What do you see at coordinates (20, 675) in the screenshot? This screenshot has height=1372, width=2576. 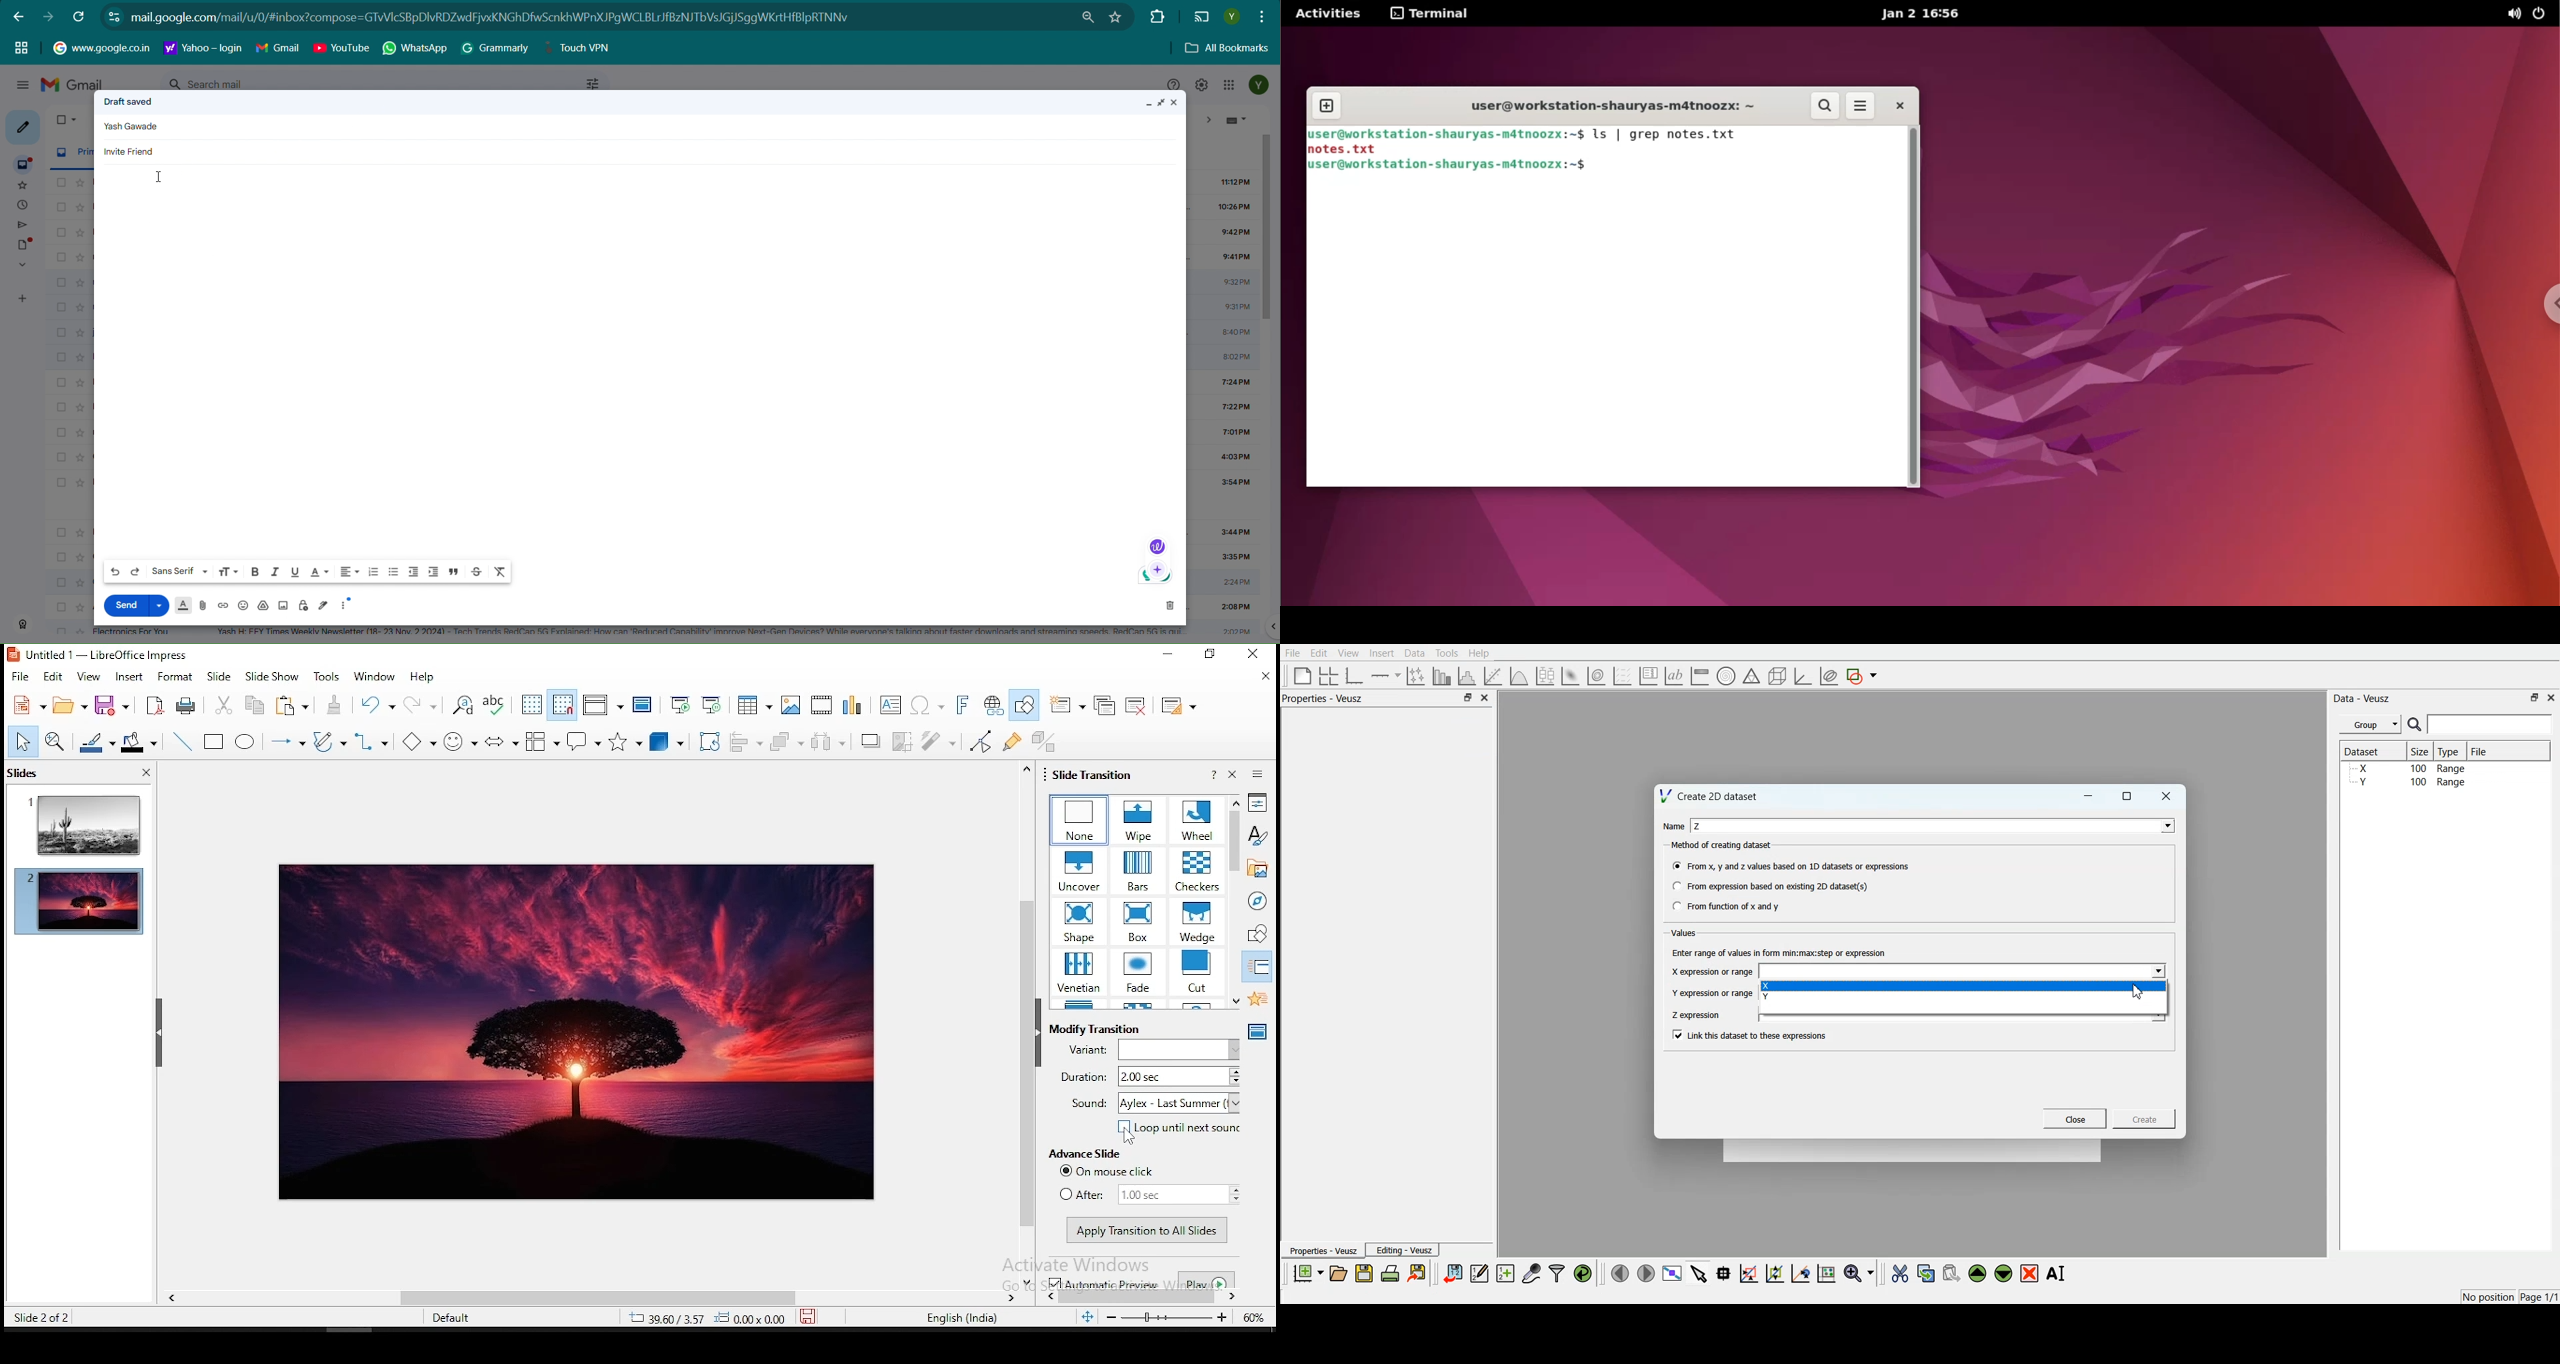 I see `file` at bounding box center [20, 675].